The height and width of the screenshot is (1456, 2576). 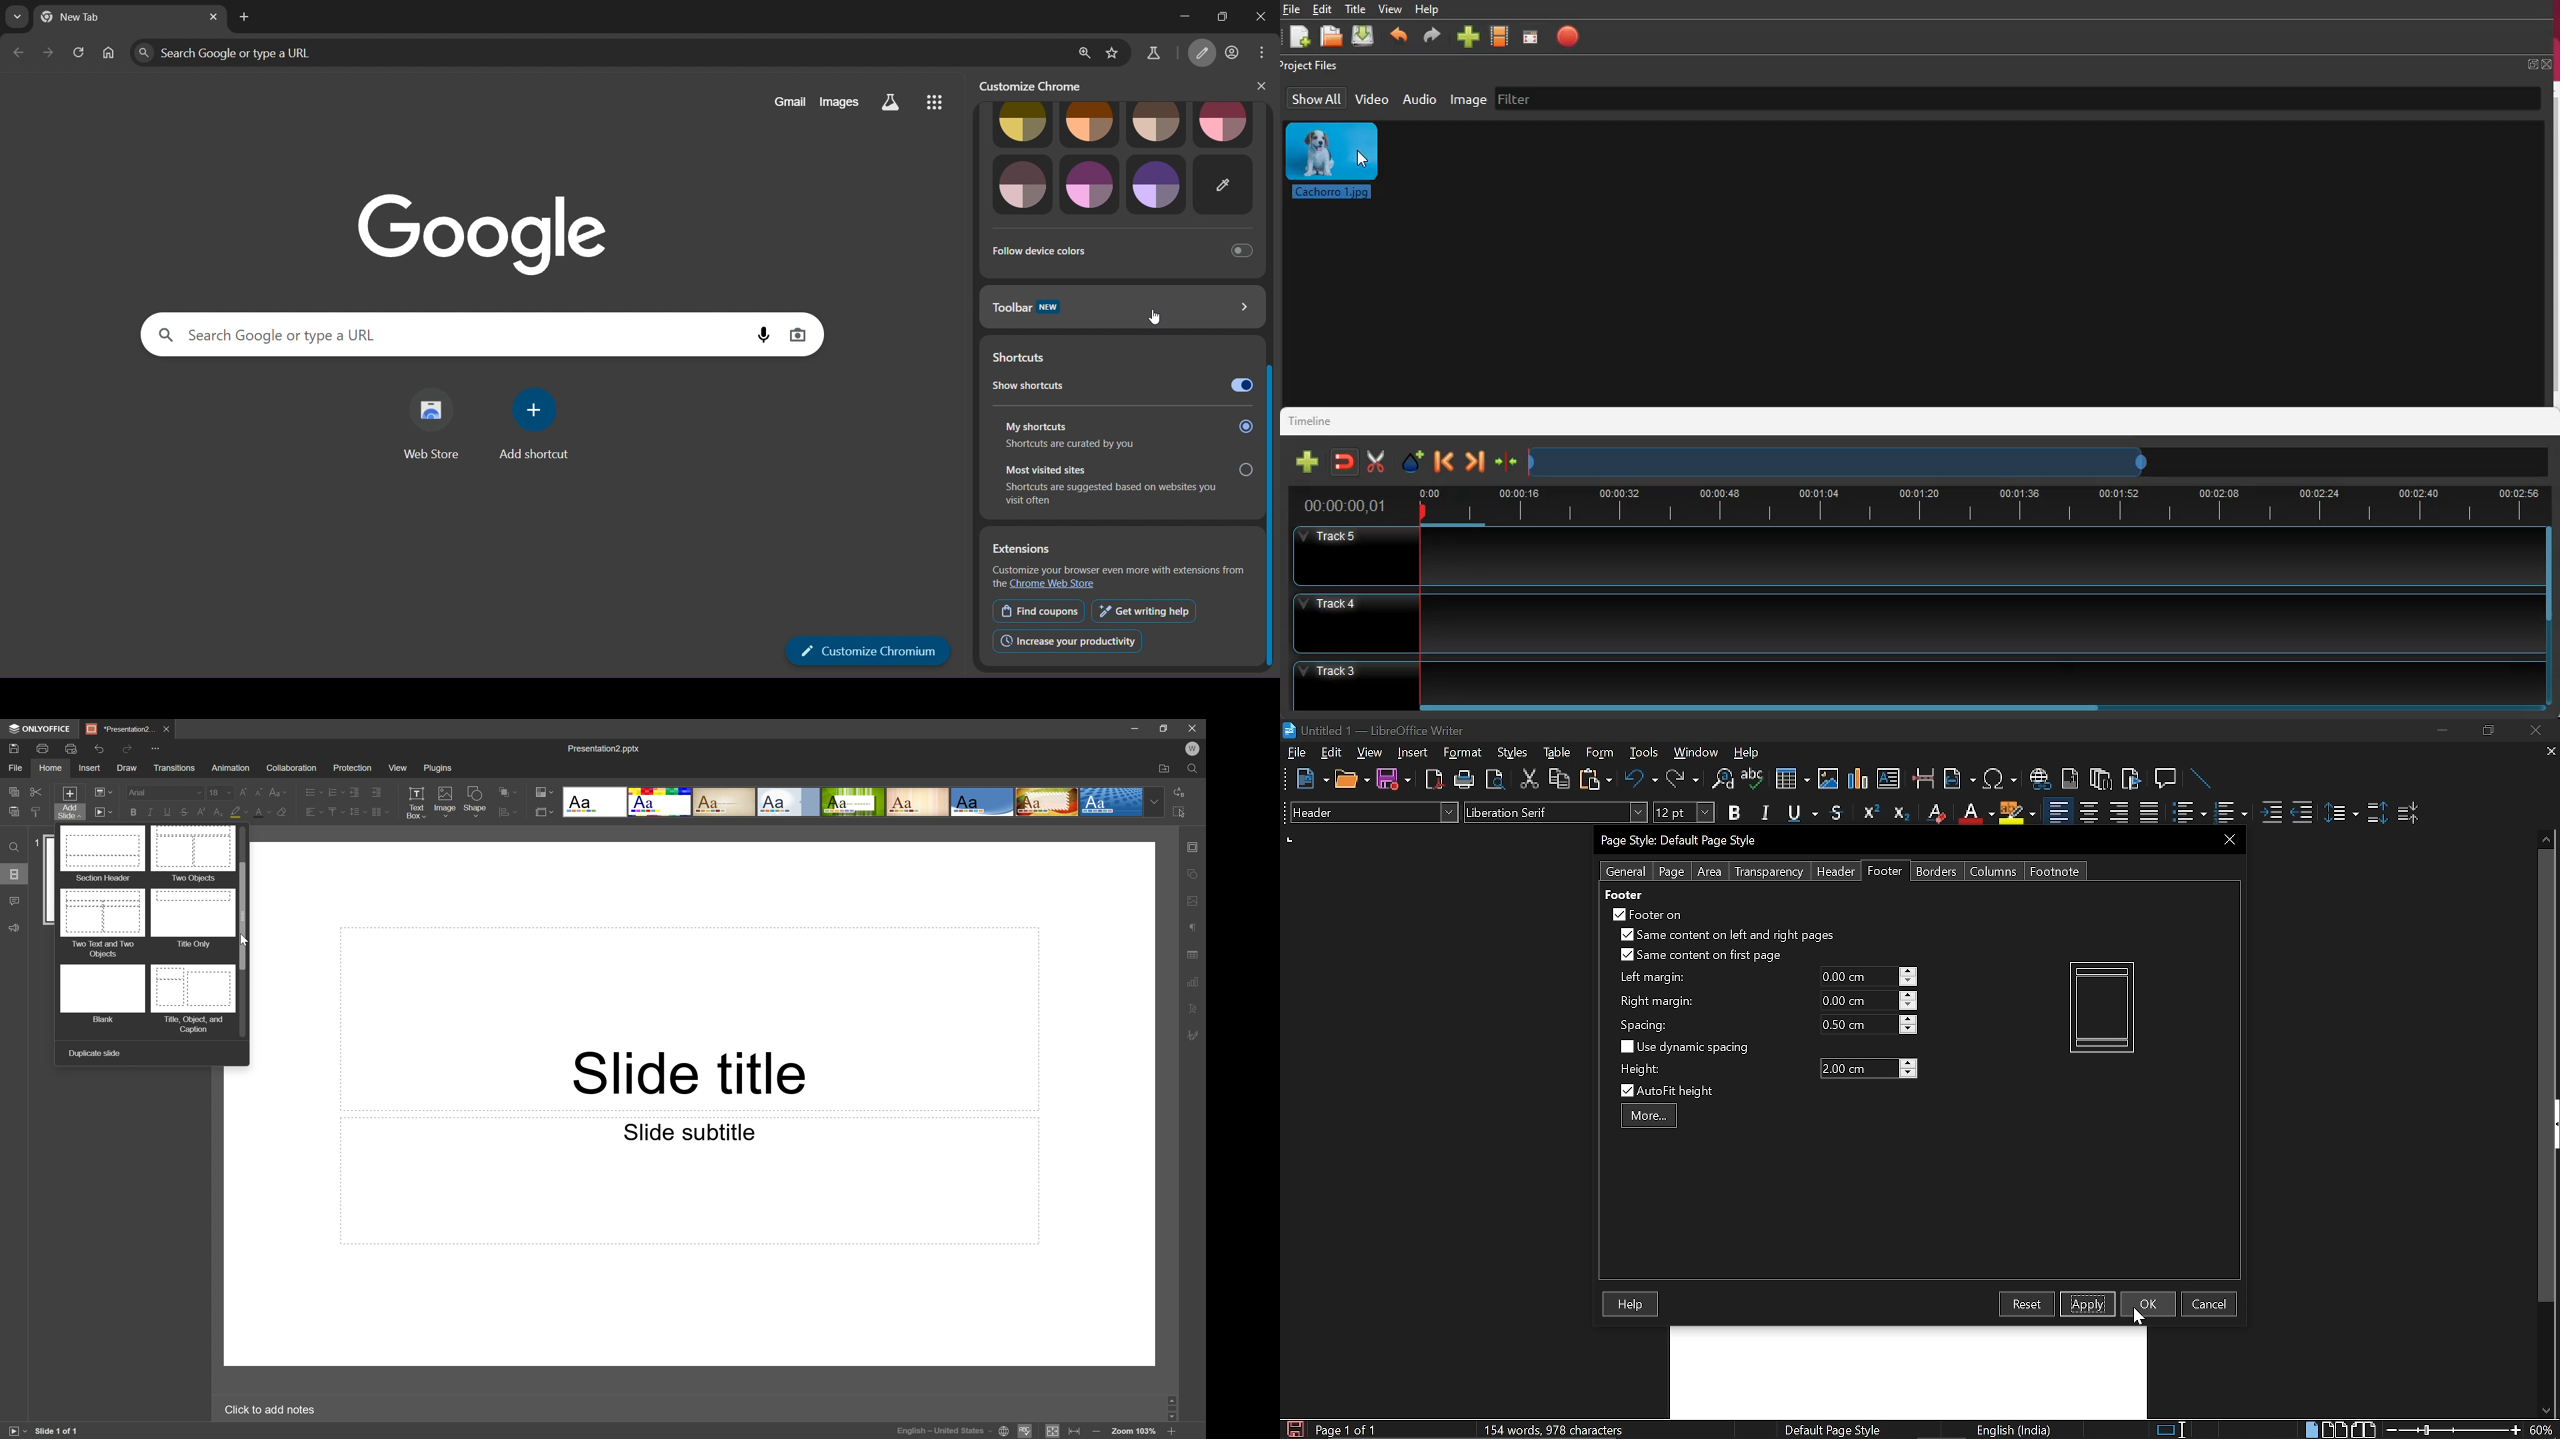 I want to click on close, so click(x=1257, y=86).